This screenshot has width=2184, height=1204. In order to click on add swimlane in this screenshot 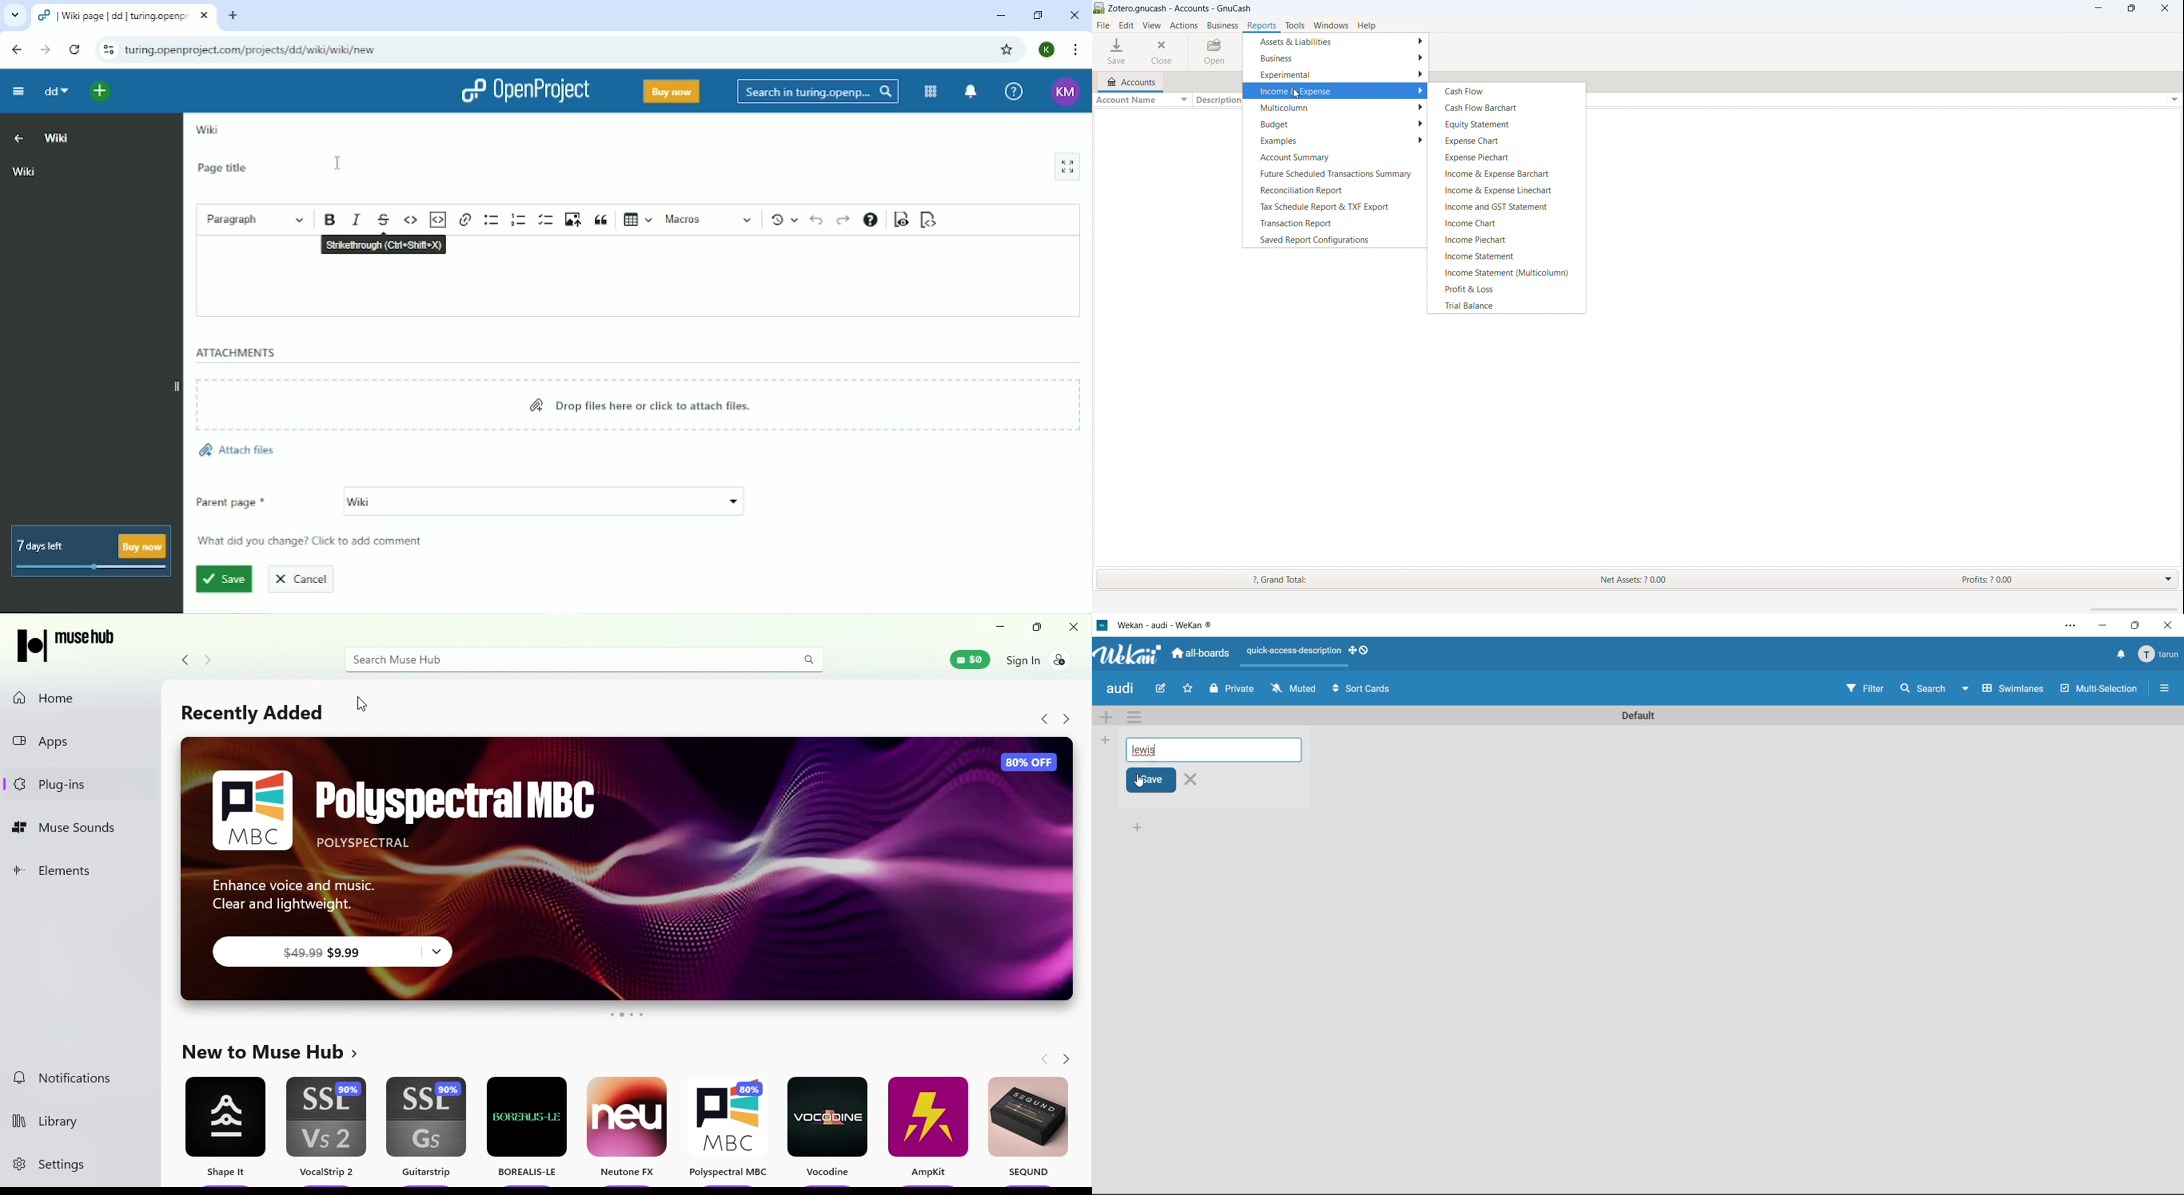, I will do `click(1106, 719)`.